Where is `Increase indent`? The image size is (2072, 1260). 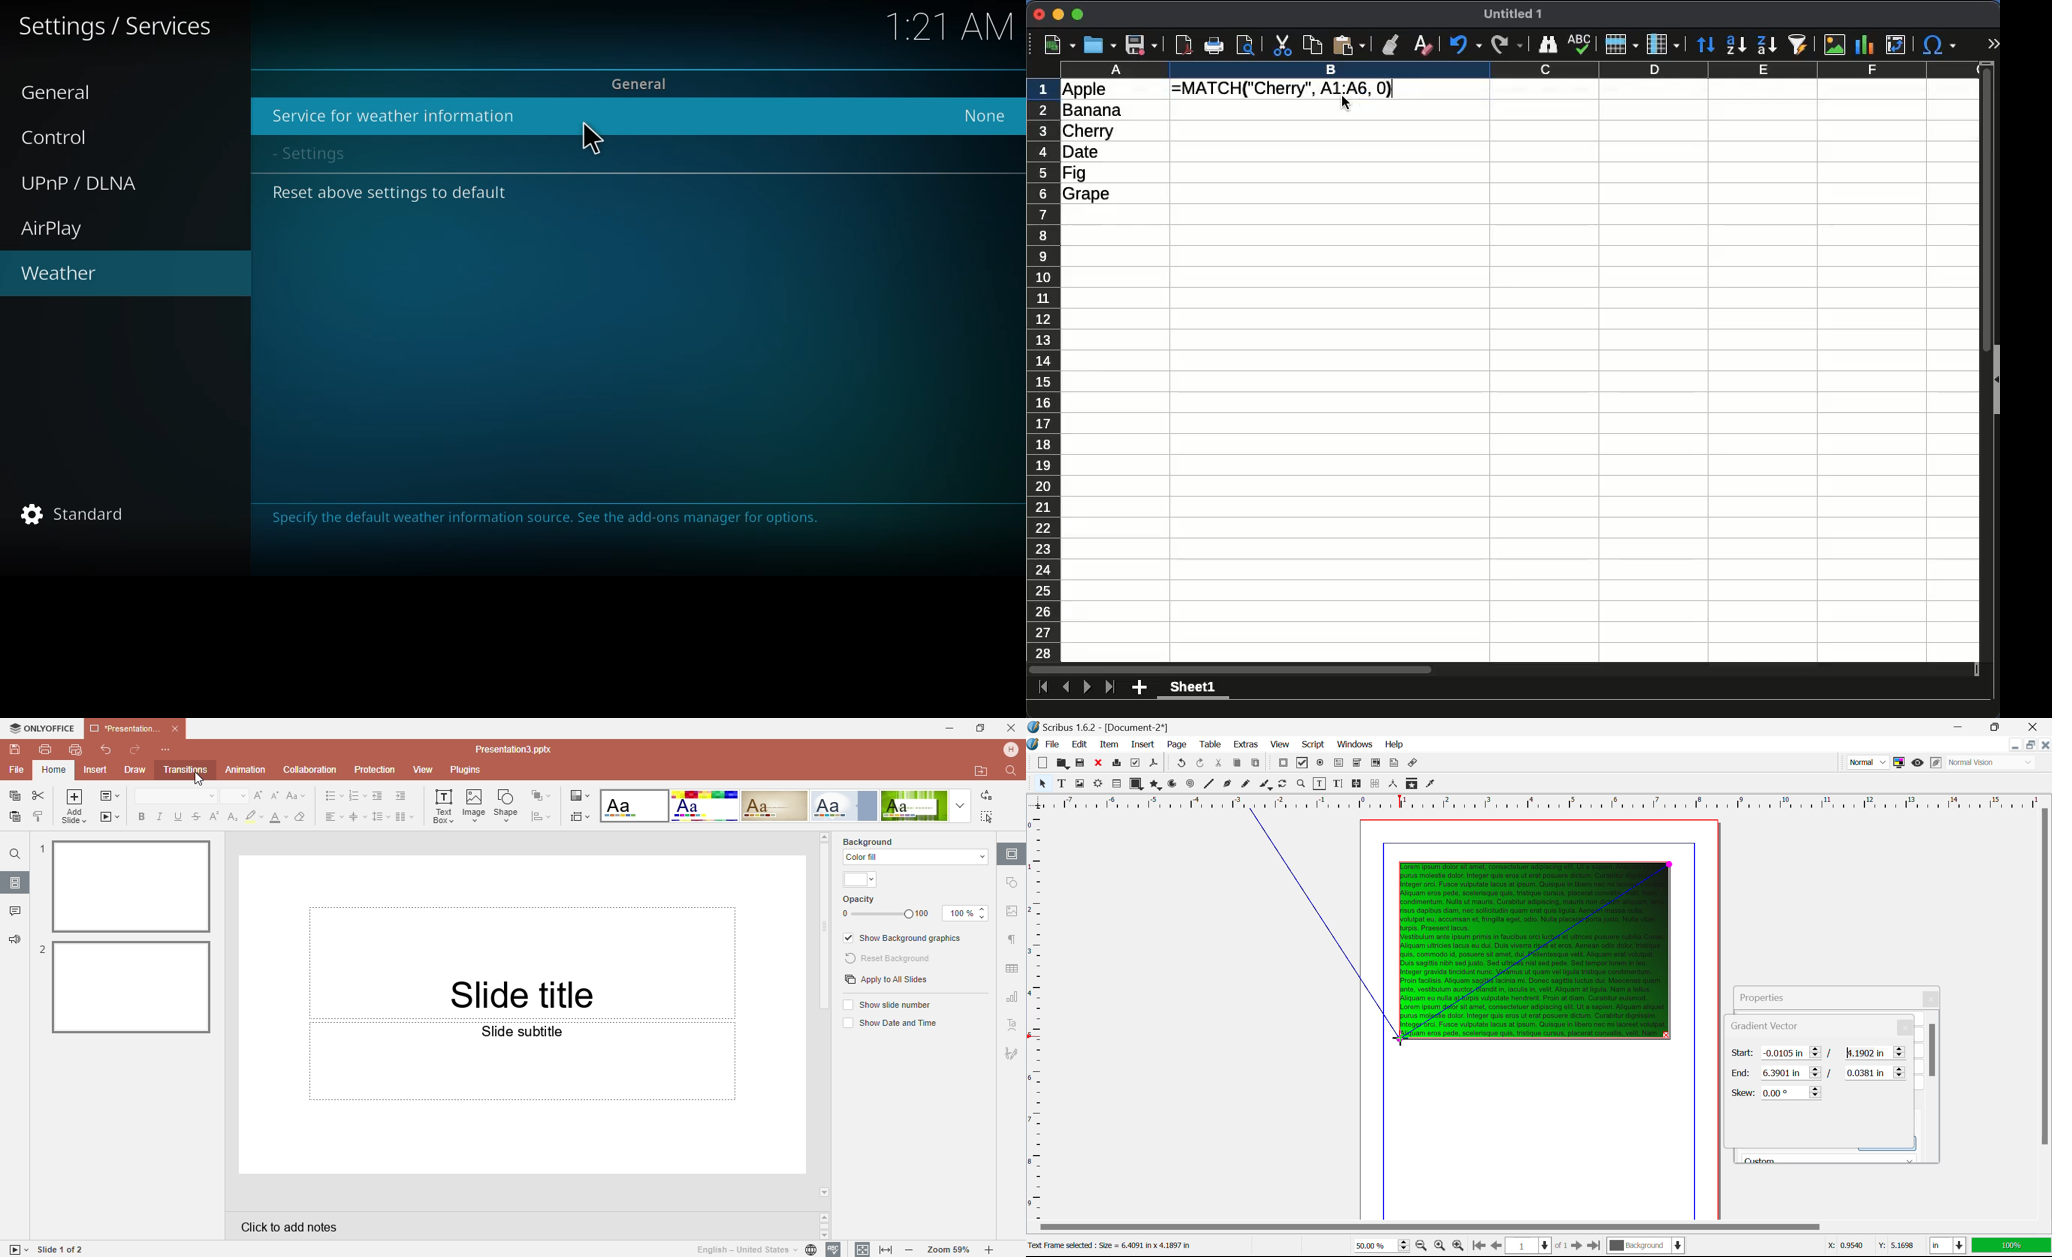
Increase indent is located at coordinates (404, 796).